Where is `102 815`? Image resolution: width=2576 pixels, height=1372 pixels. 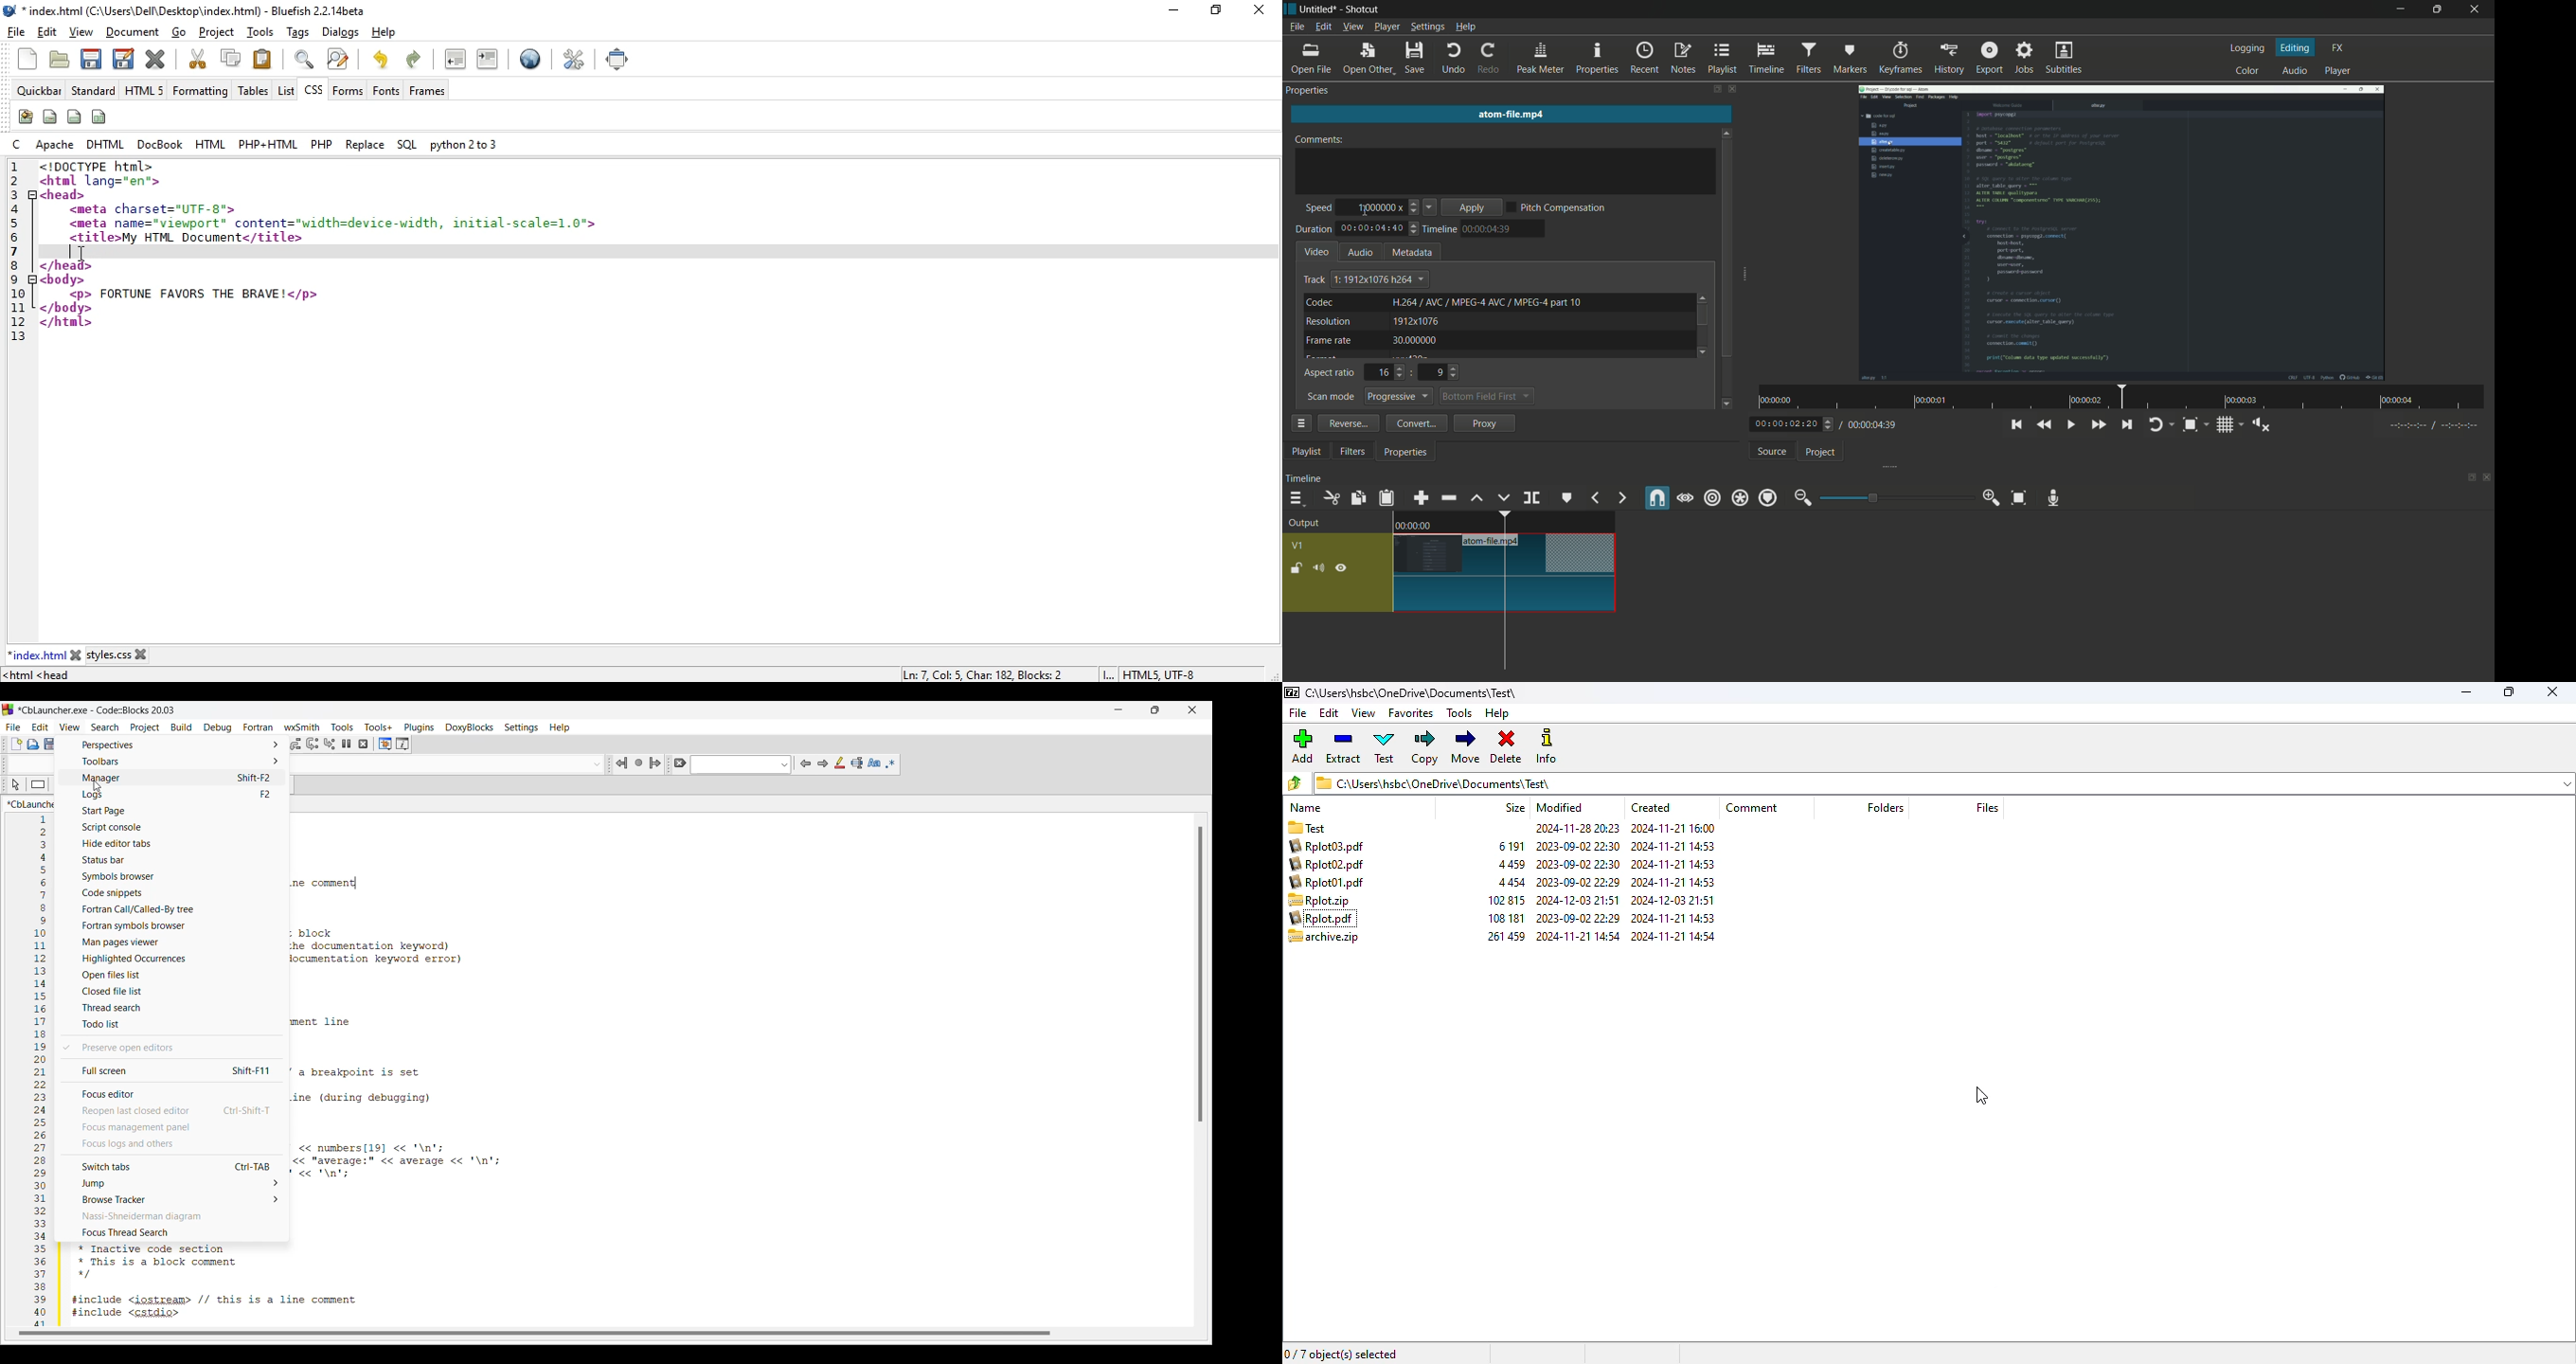
102 815 is located at coordinates (1506, 899).